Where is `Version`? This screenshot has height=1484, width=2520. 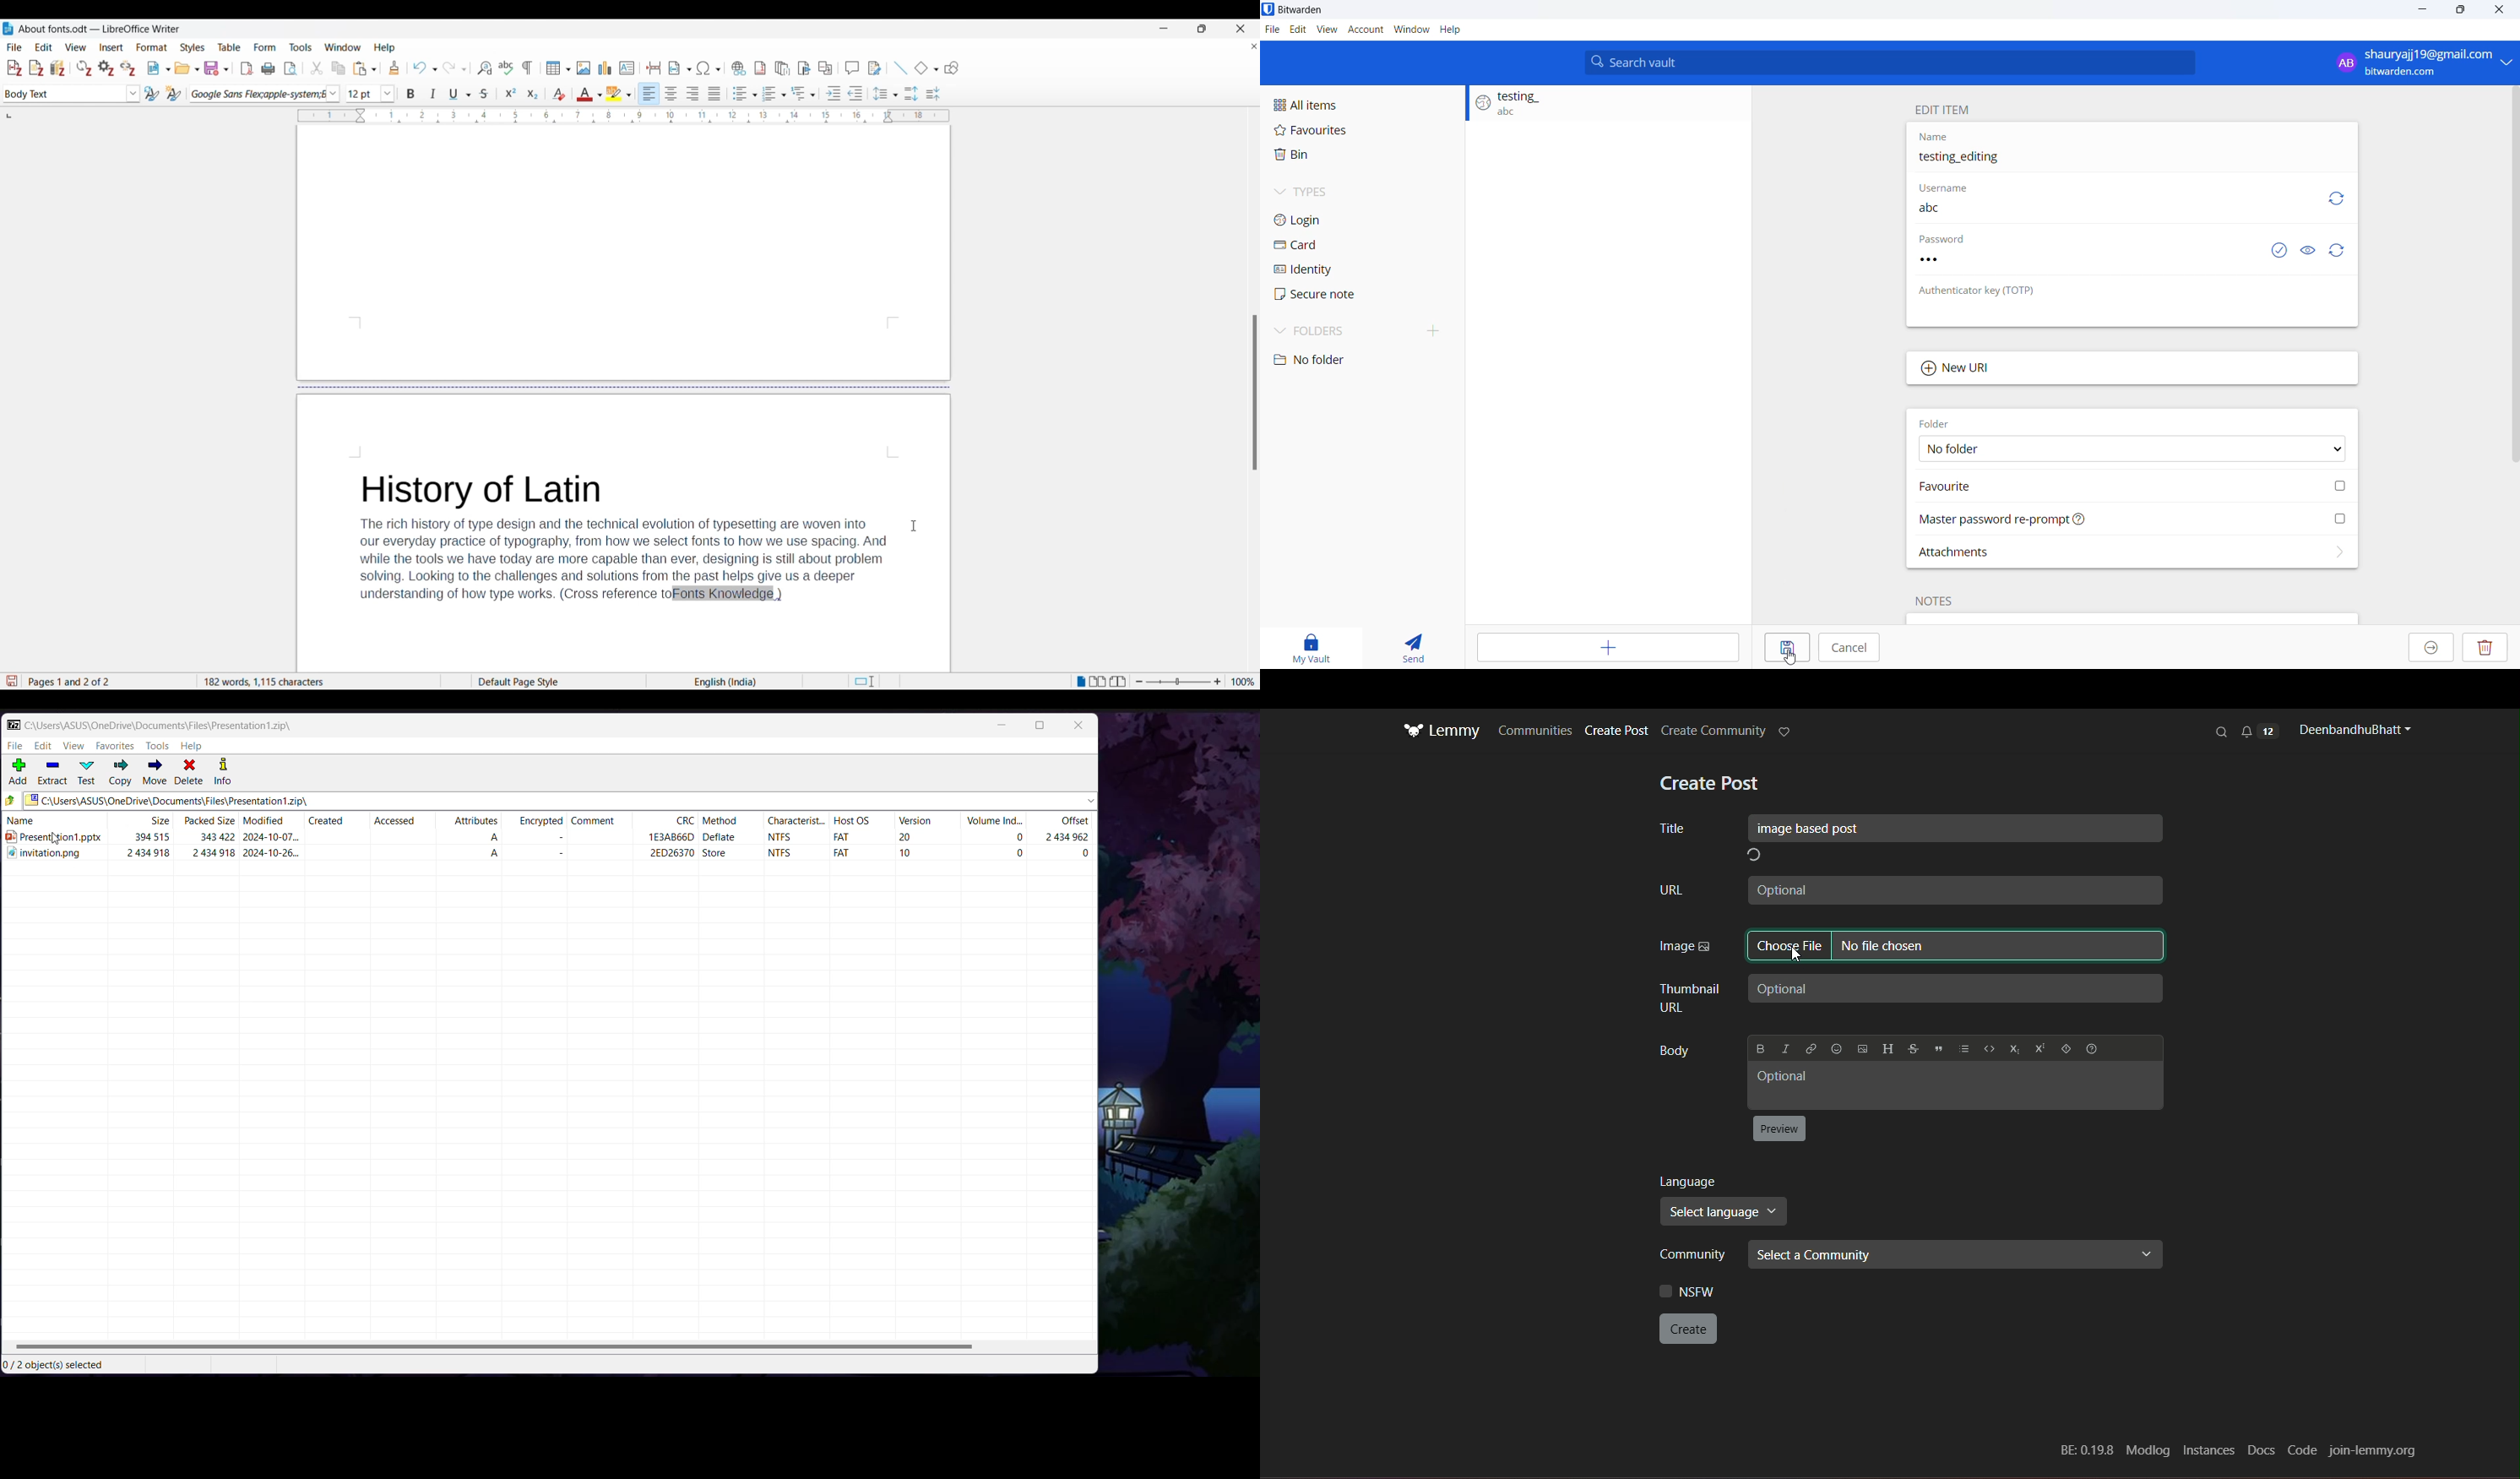 Version is located at coordinates (915, 822).